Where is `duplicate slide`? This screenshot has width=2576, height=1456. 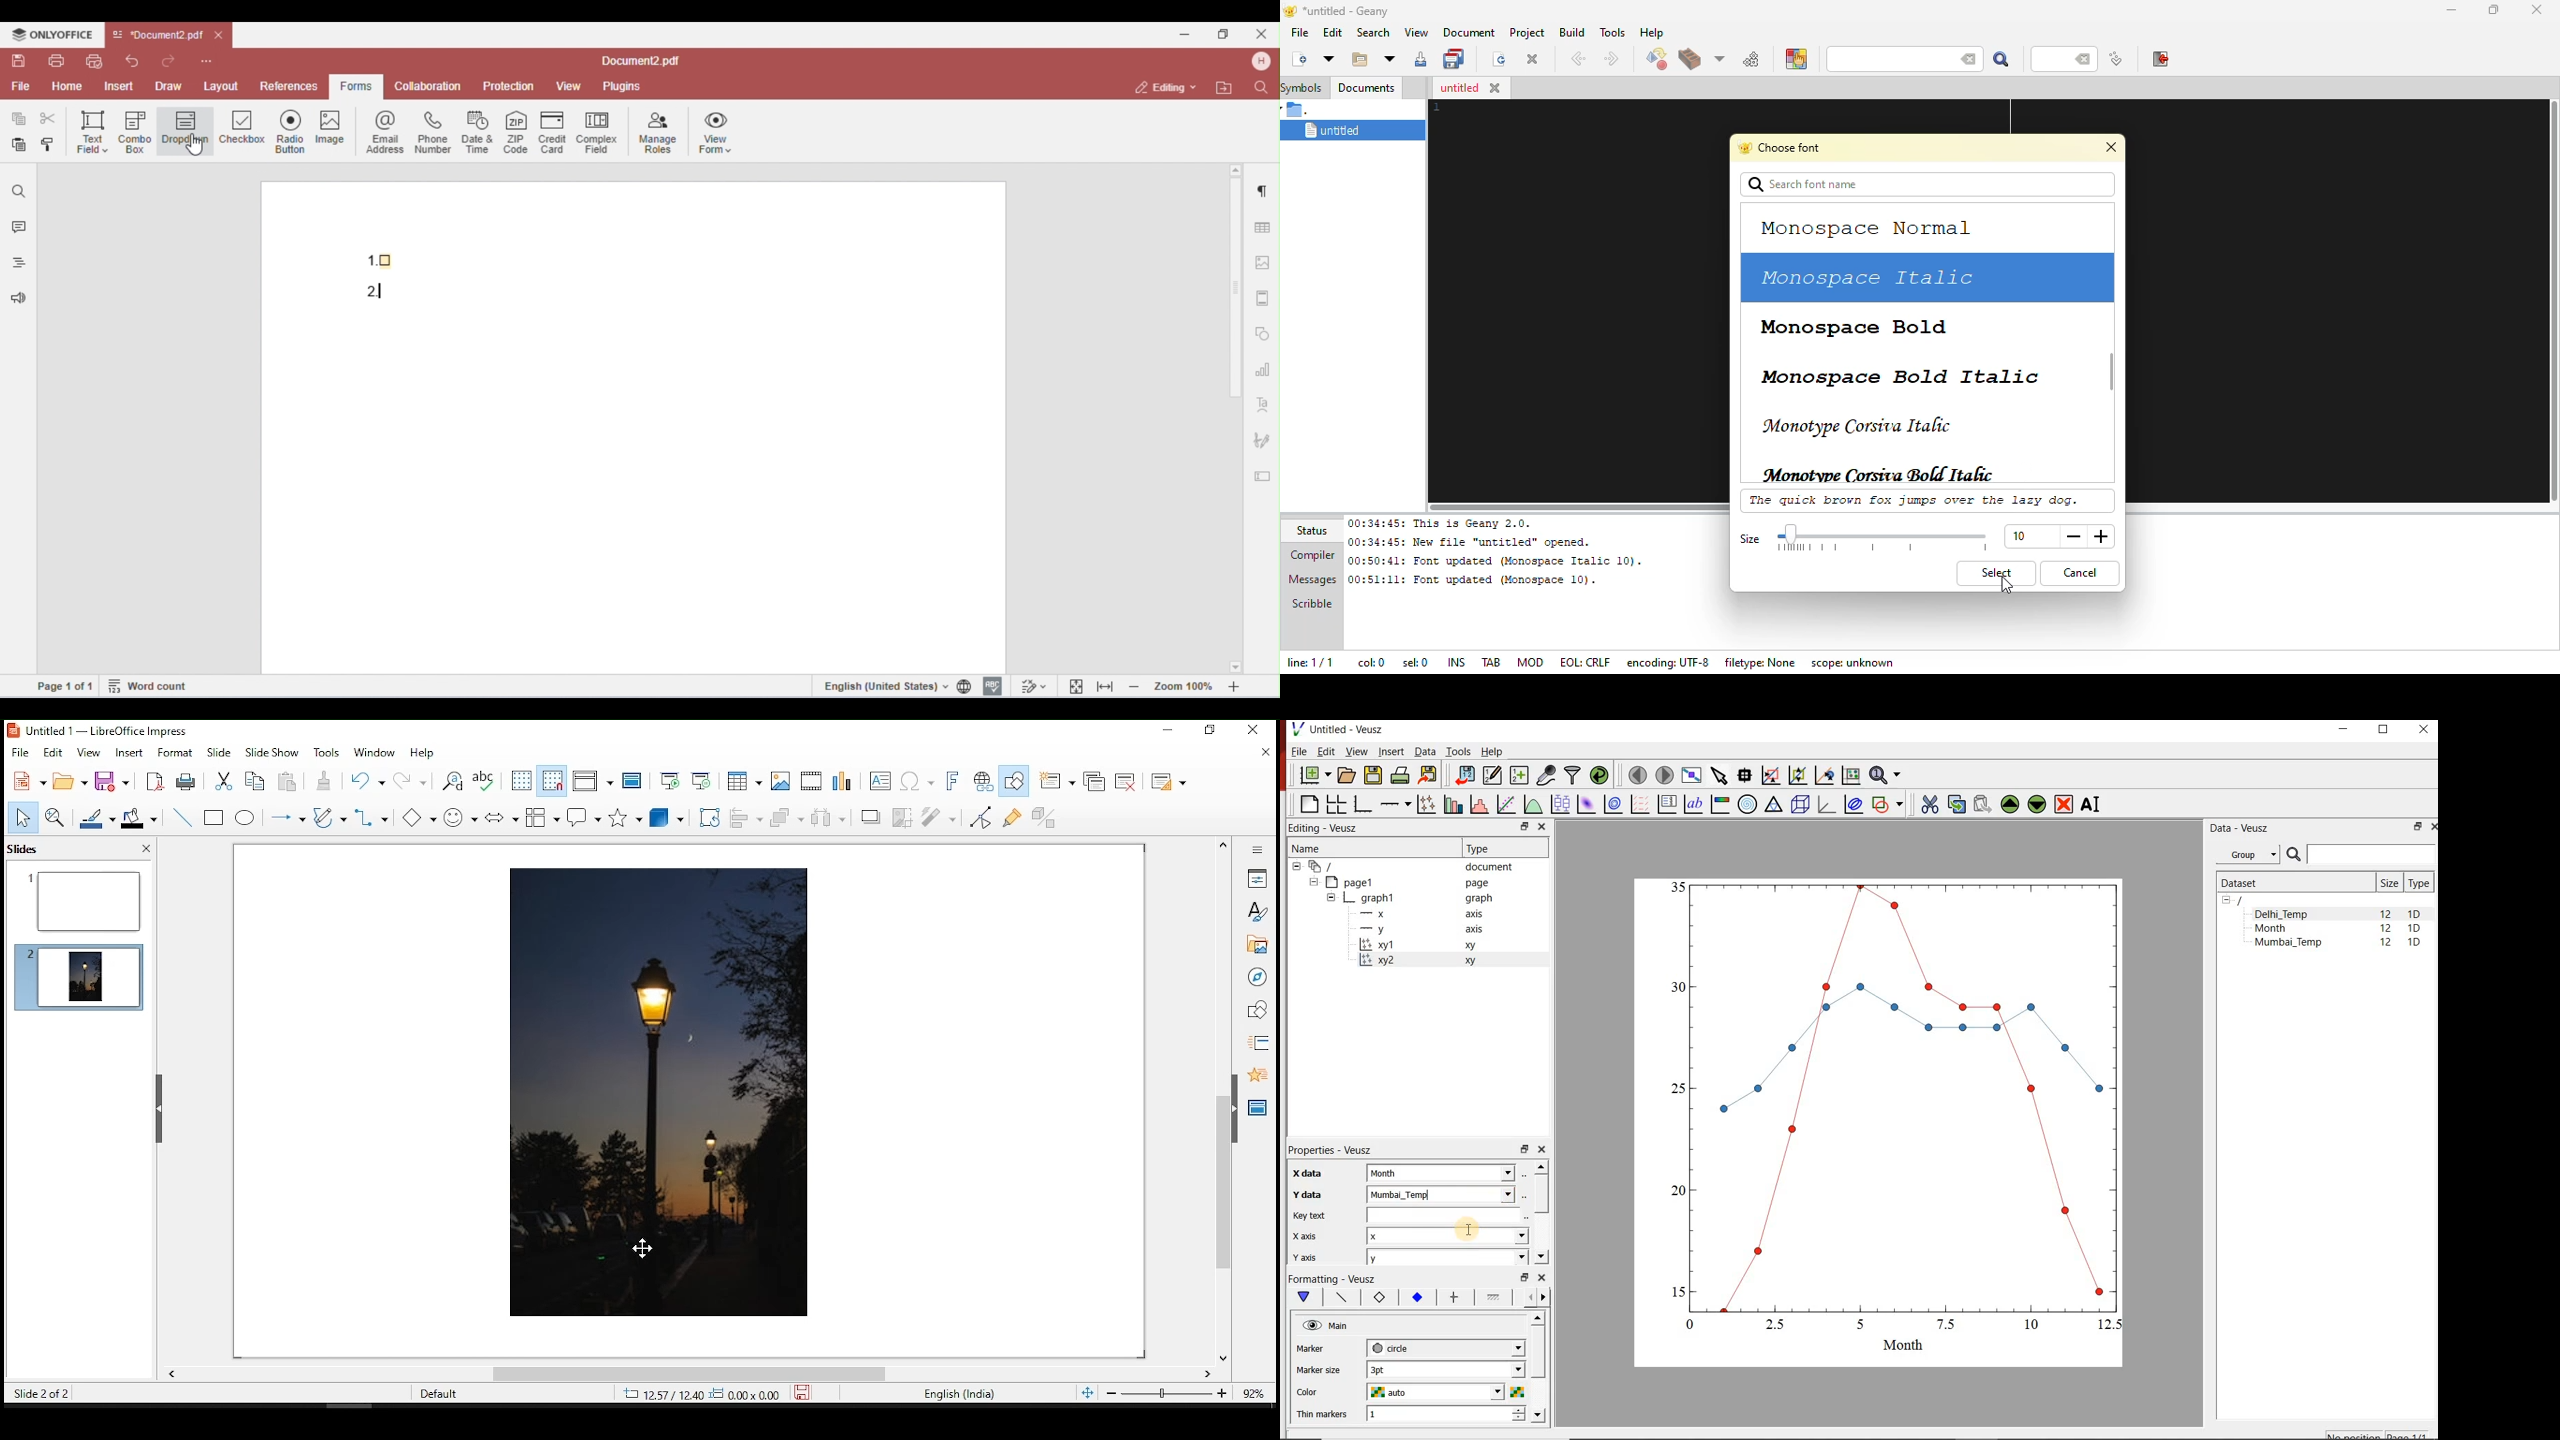
duplicate slide is located at coordinates (1096, 783).